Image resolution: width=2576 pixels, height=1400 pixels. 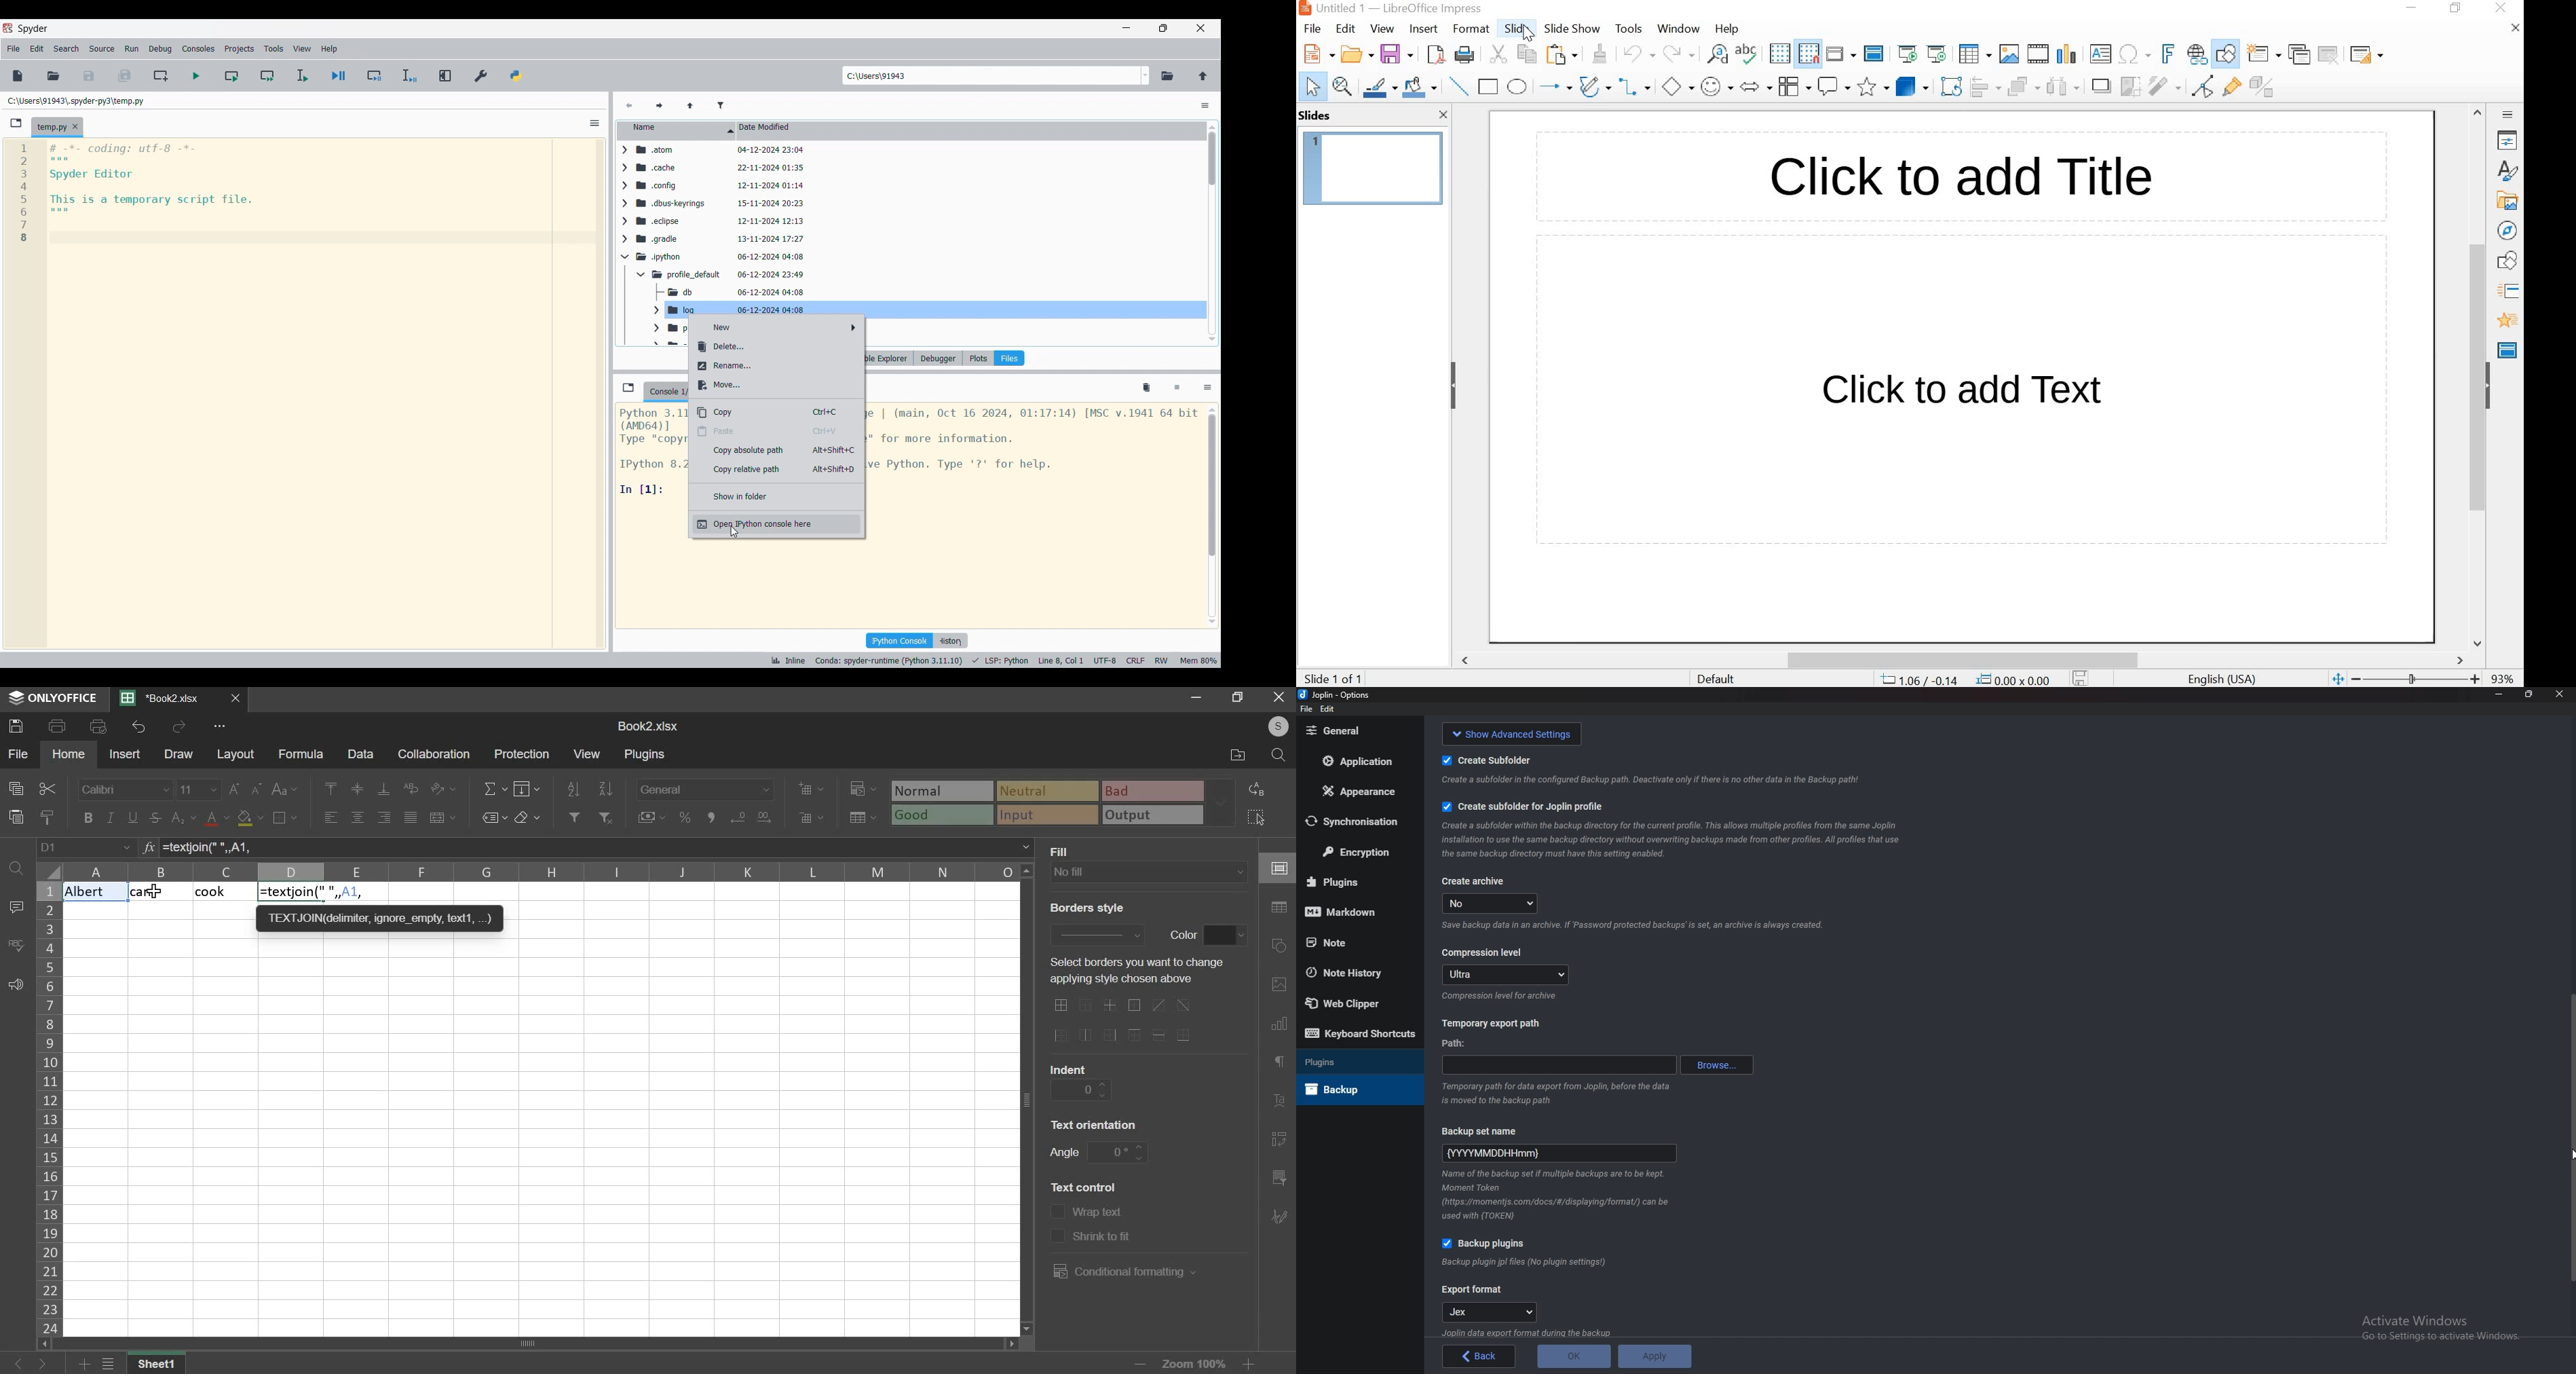 What do you see at coordinates (1211, 232) in the screenshot?
I see `scrollbar` at bounding box center [1211, 232].